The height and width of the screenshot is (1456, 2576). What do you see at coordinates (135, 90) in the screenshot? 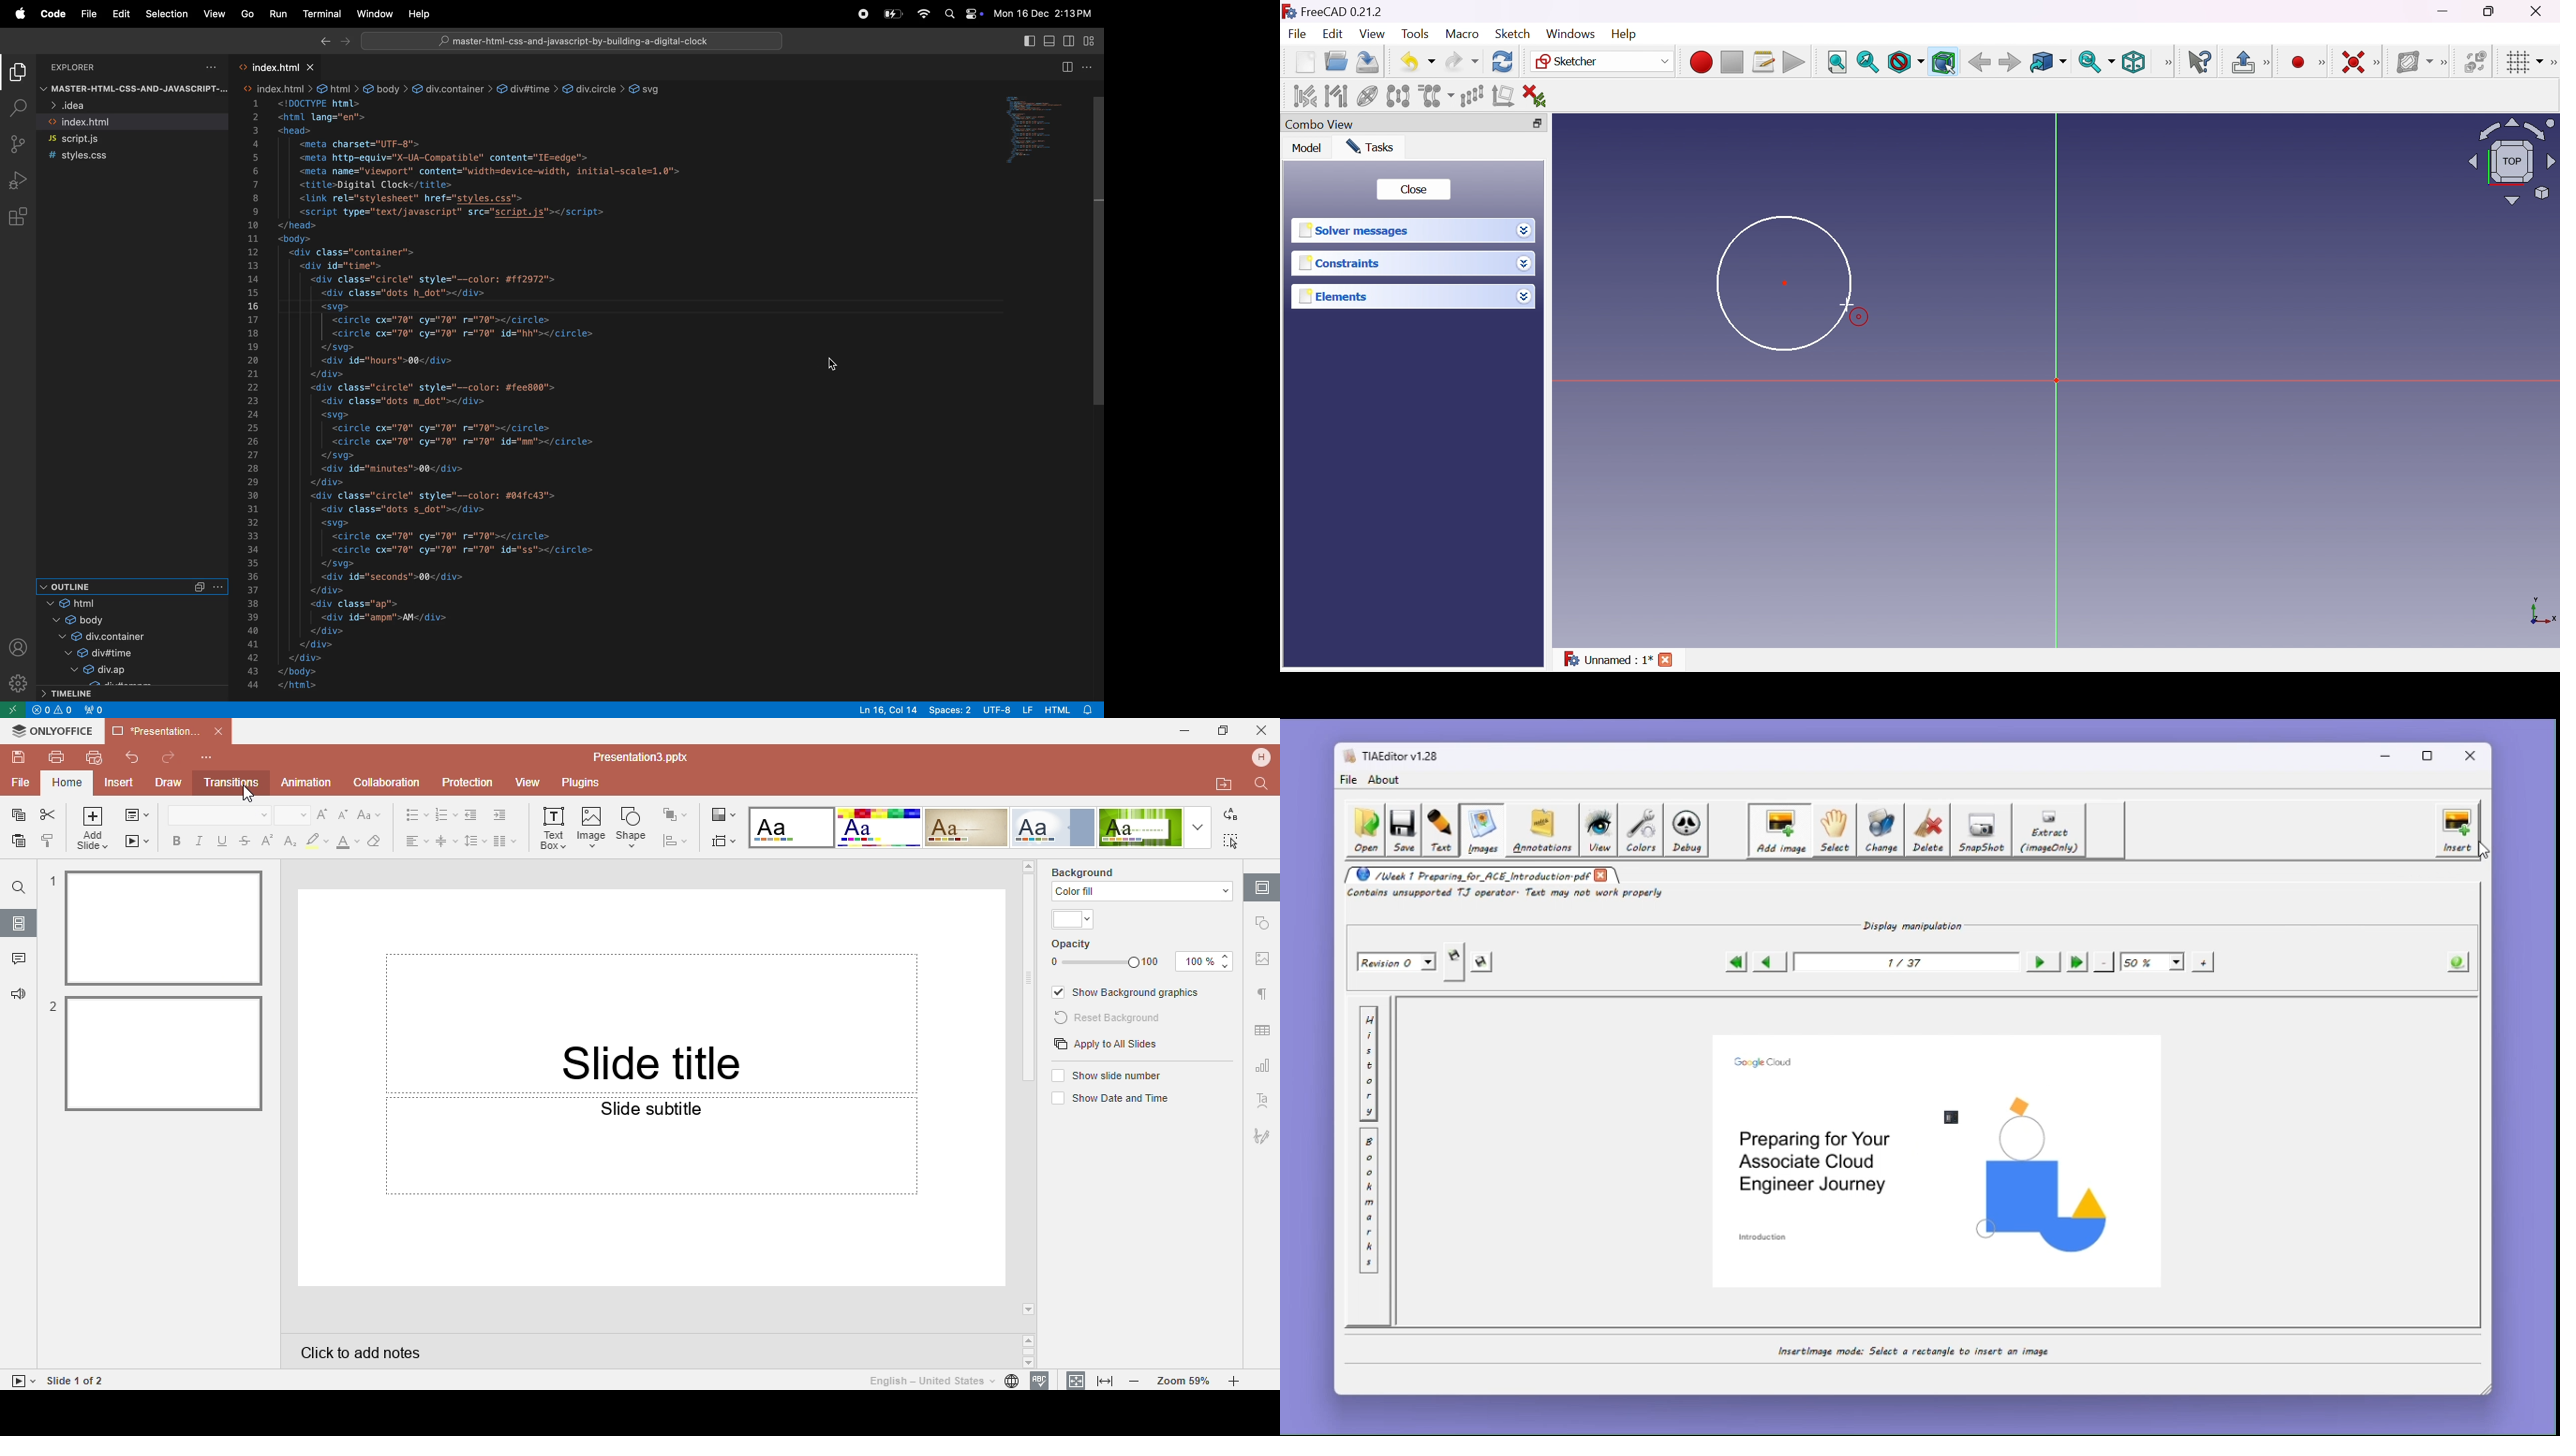
I see `master-html-CSS-AND-JAVASCRIPT-` at bounding box center [135, 90].